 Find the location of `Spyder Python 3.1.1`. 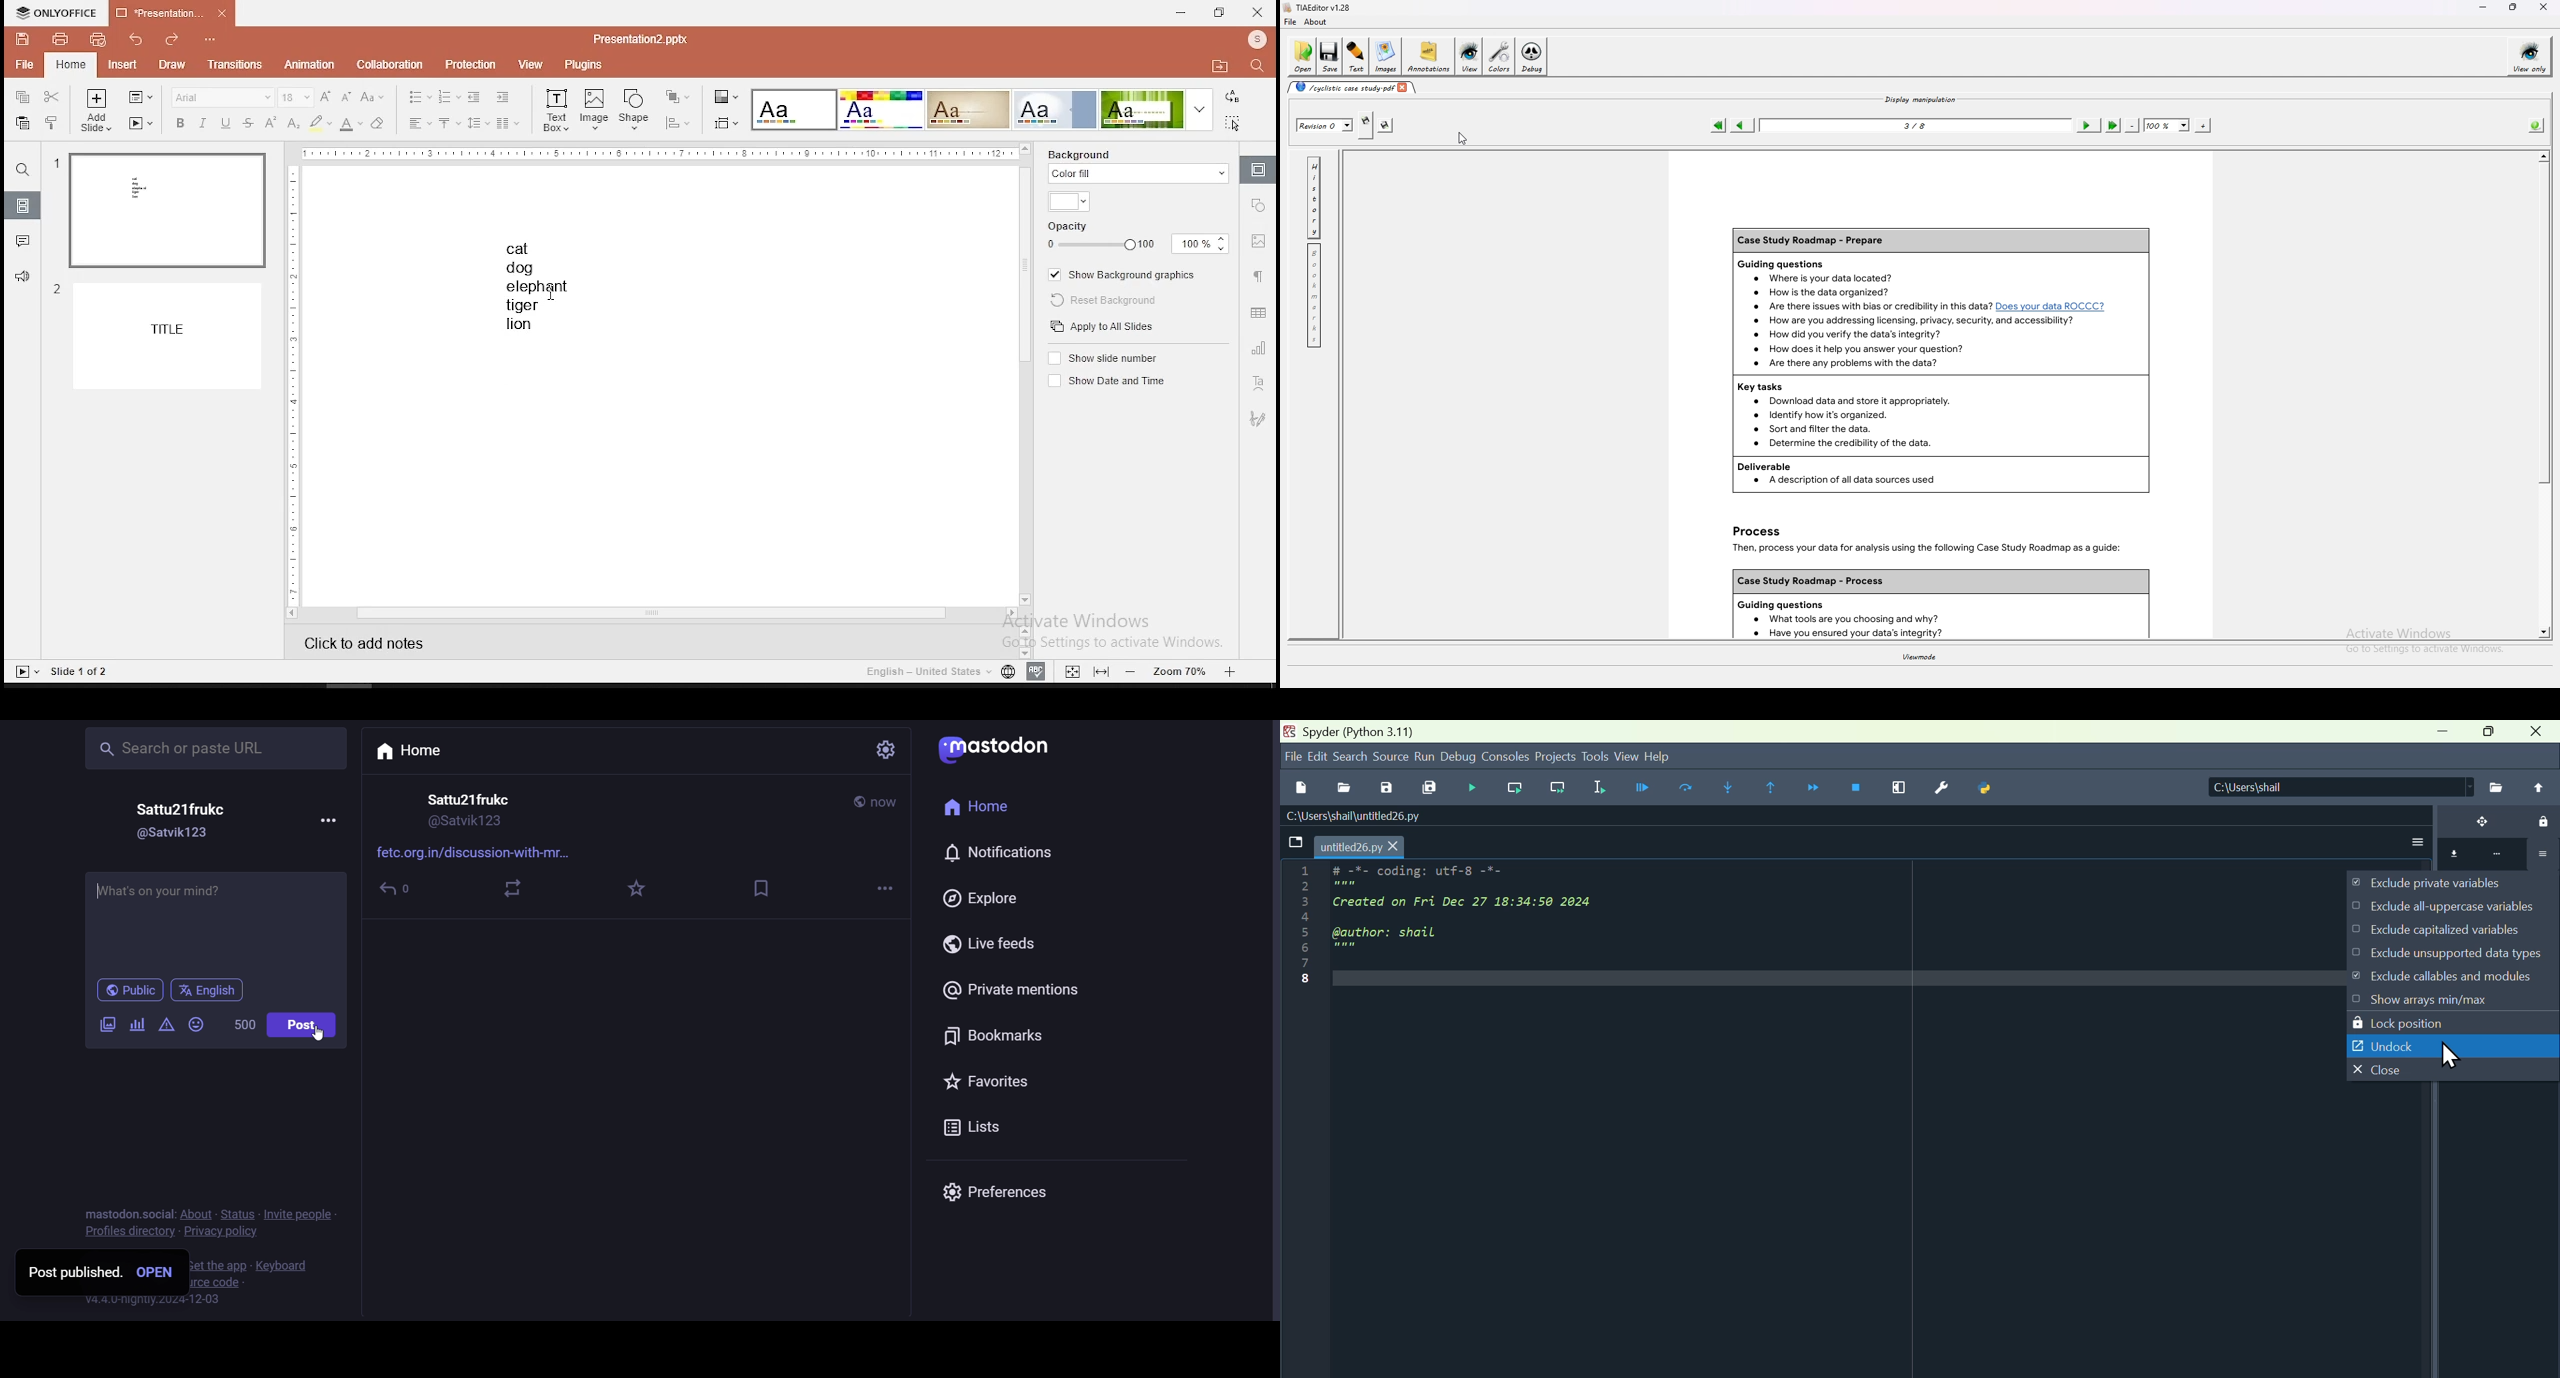

Spyder Python 3.1.1 is located at coordinates (1357, 731).